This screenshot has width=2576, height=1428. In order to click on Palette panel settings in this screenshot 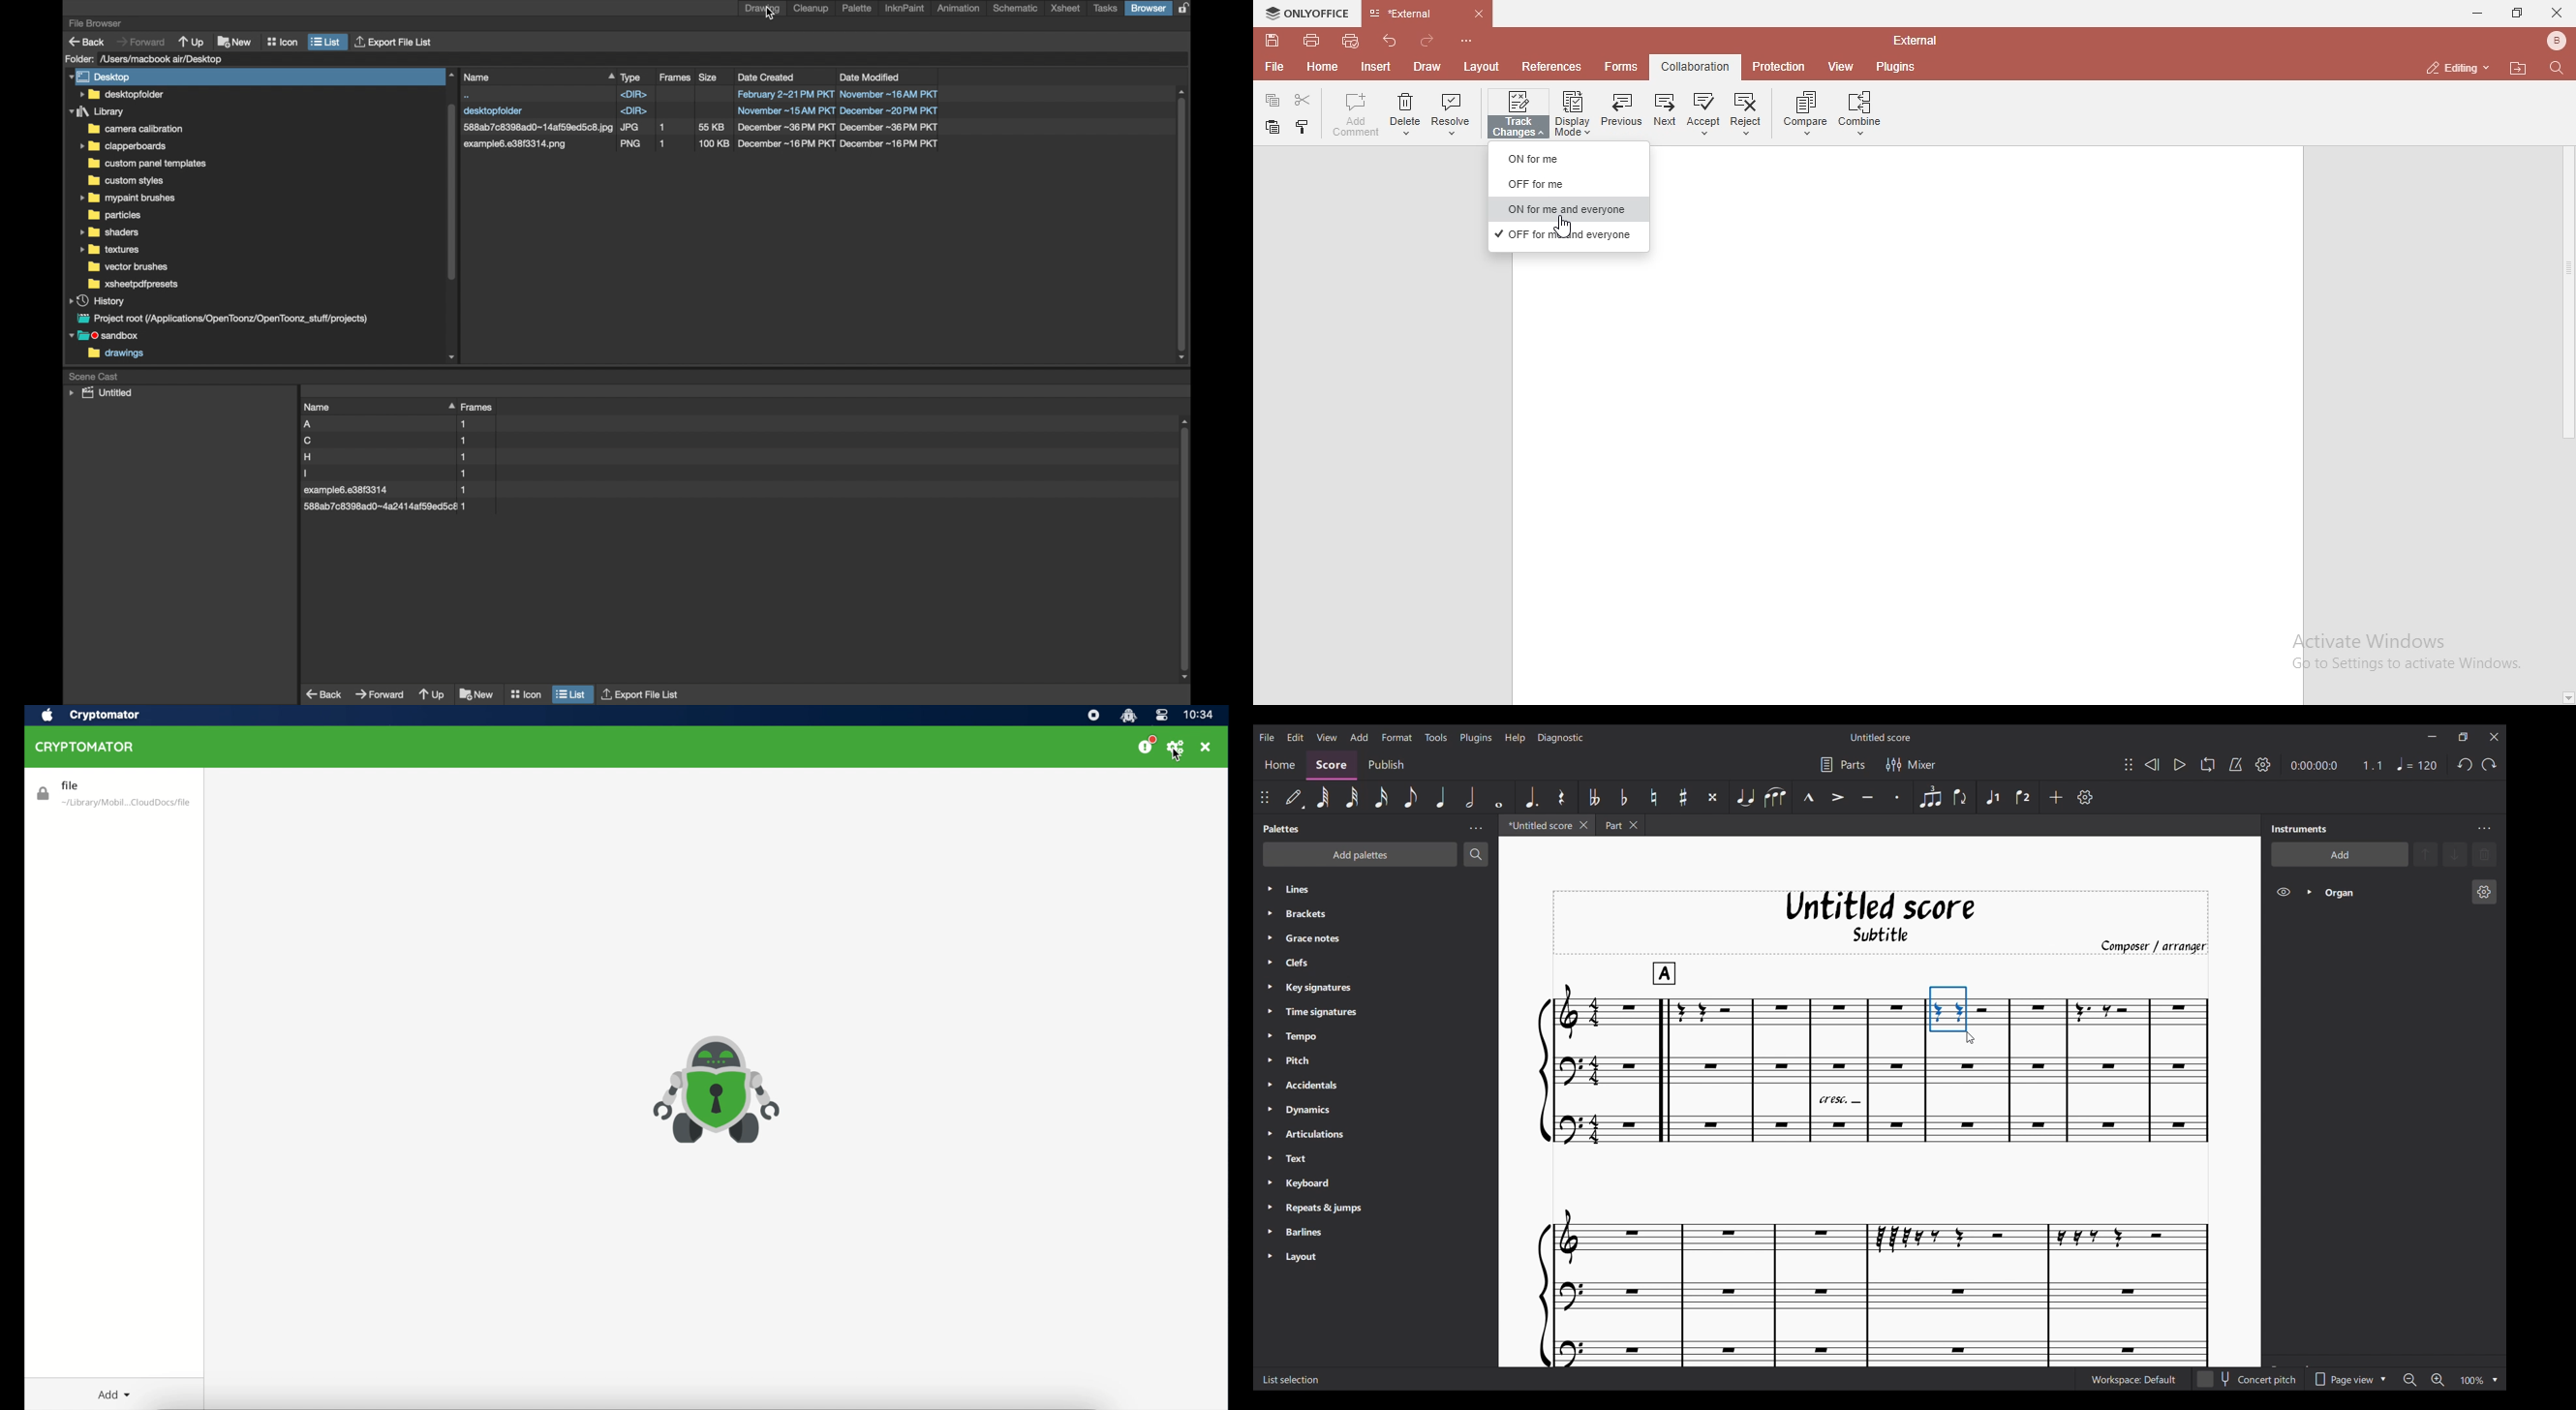, I will do `click(1476, 829)`.